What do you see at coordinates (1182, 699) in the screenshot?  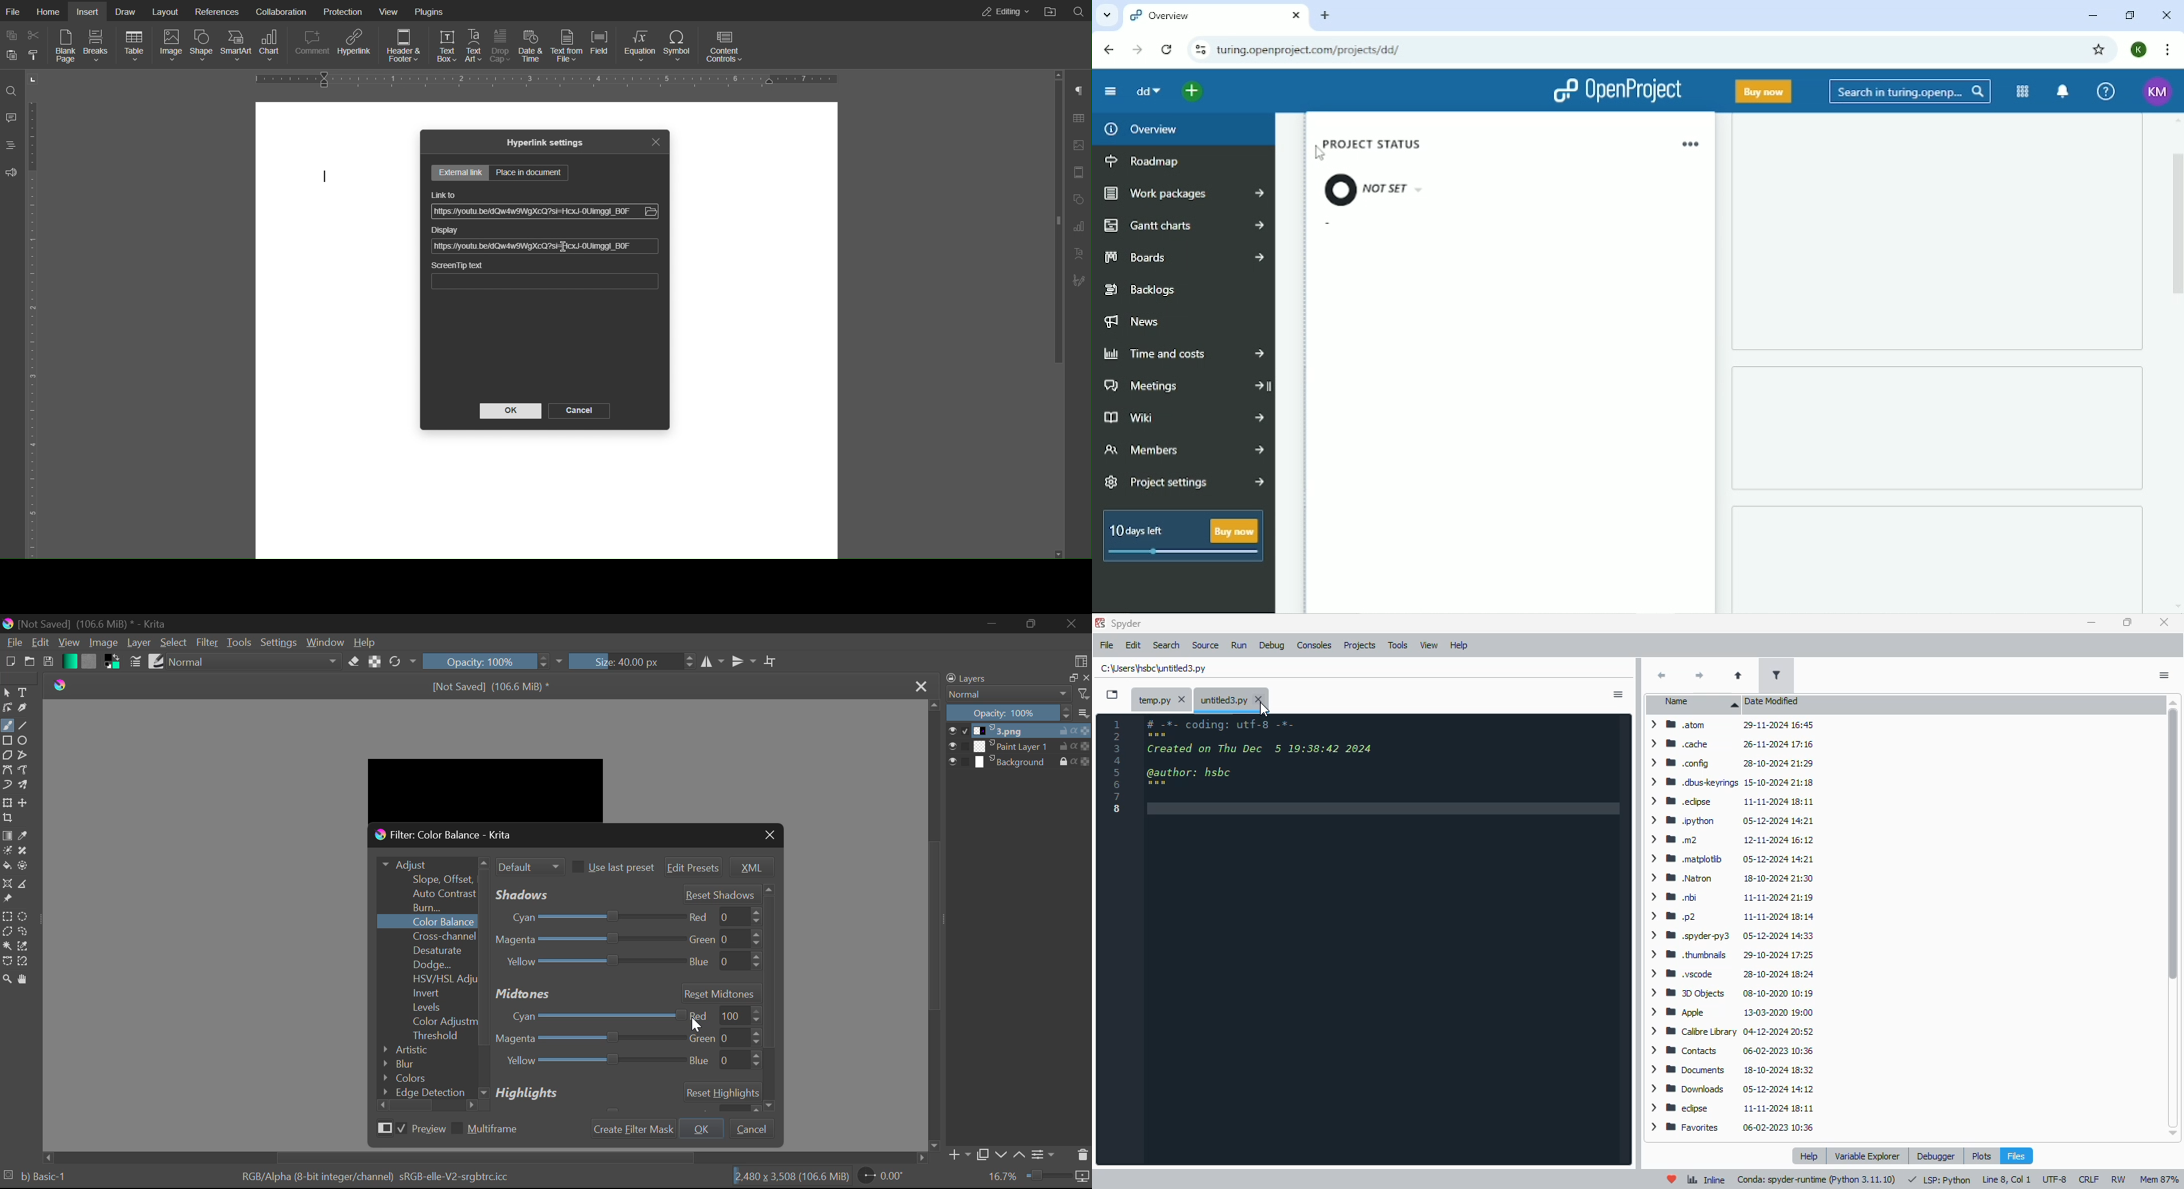 I see `close tab` at bounding box center [1182, 699].